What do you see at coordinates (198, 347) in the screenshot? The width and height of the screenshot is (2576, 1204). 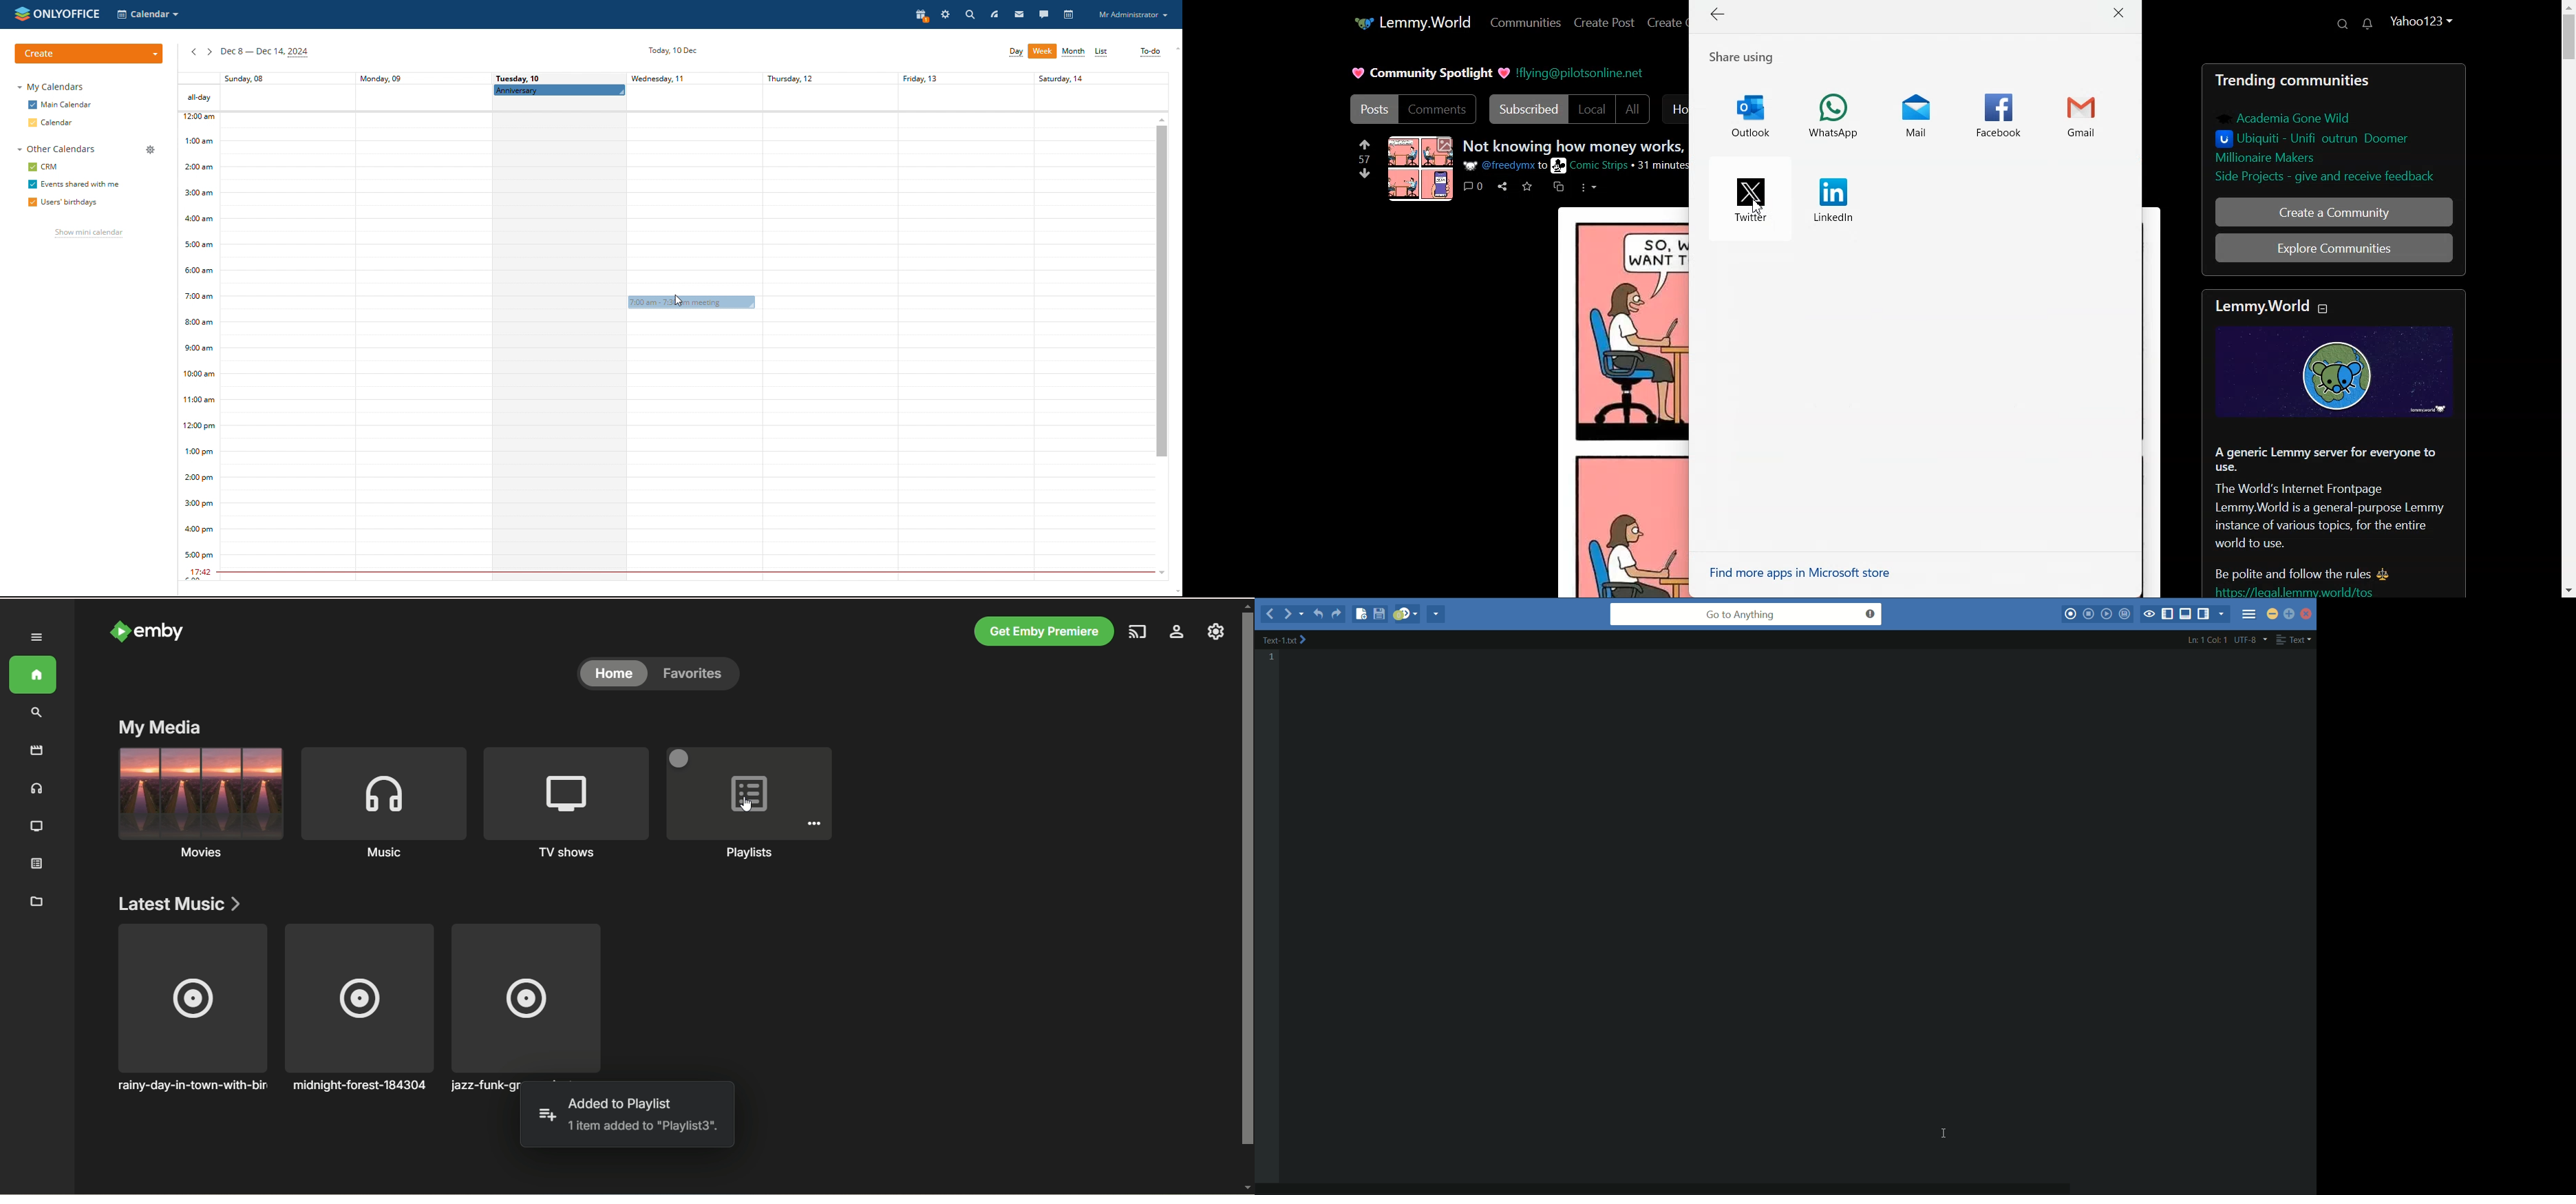 I see `timeline` at bounding box center [198, 347].